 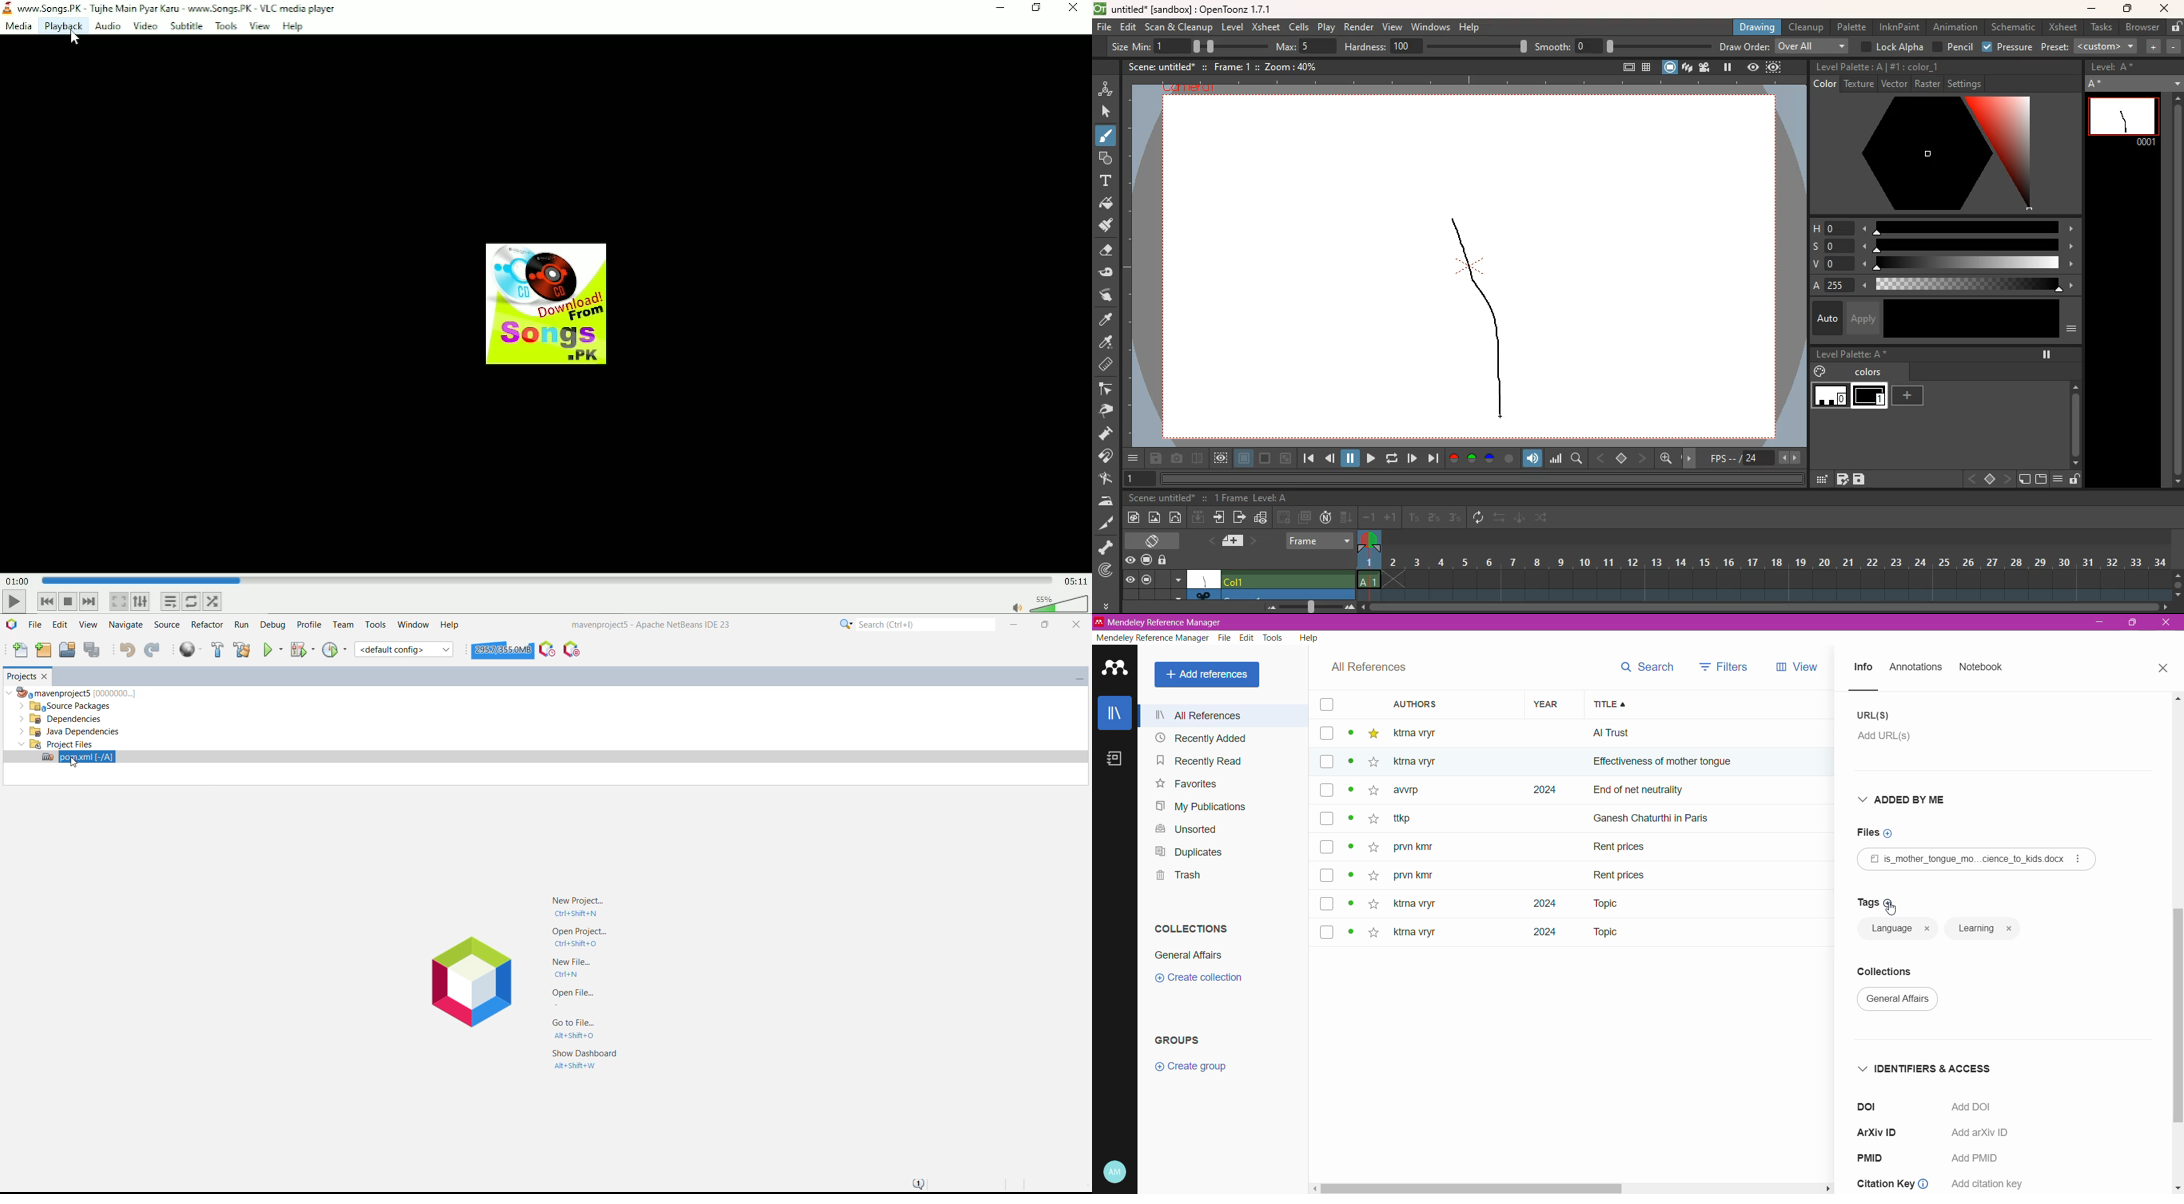 I want to click on film, so click(x=1707, y=67).